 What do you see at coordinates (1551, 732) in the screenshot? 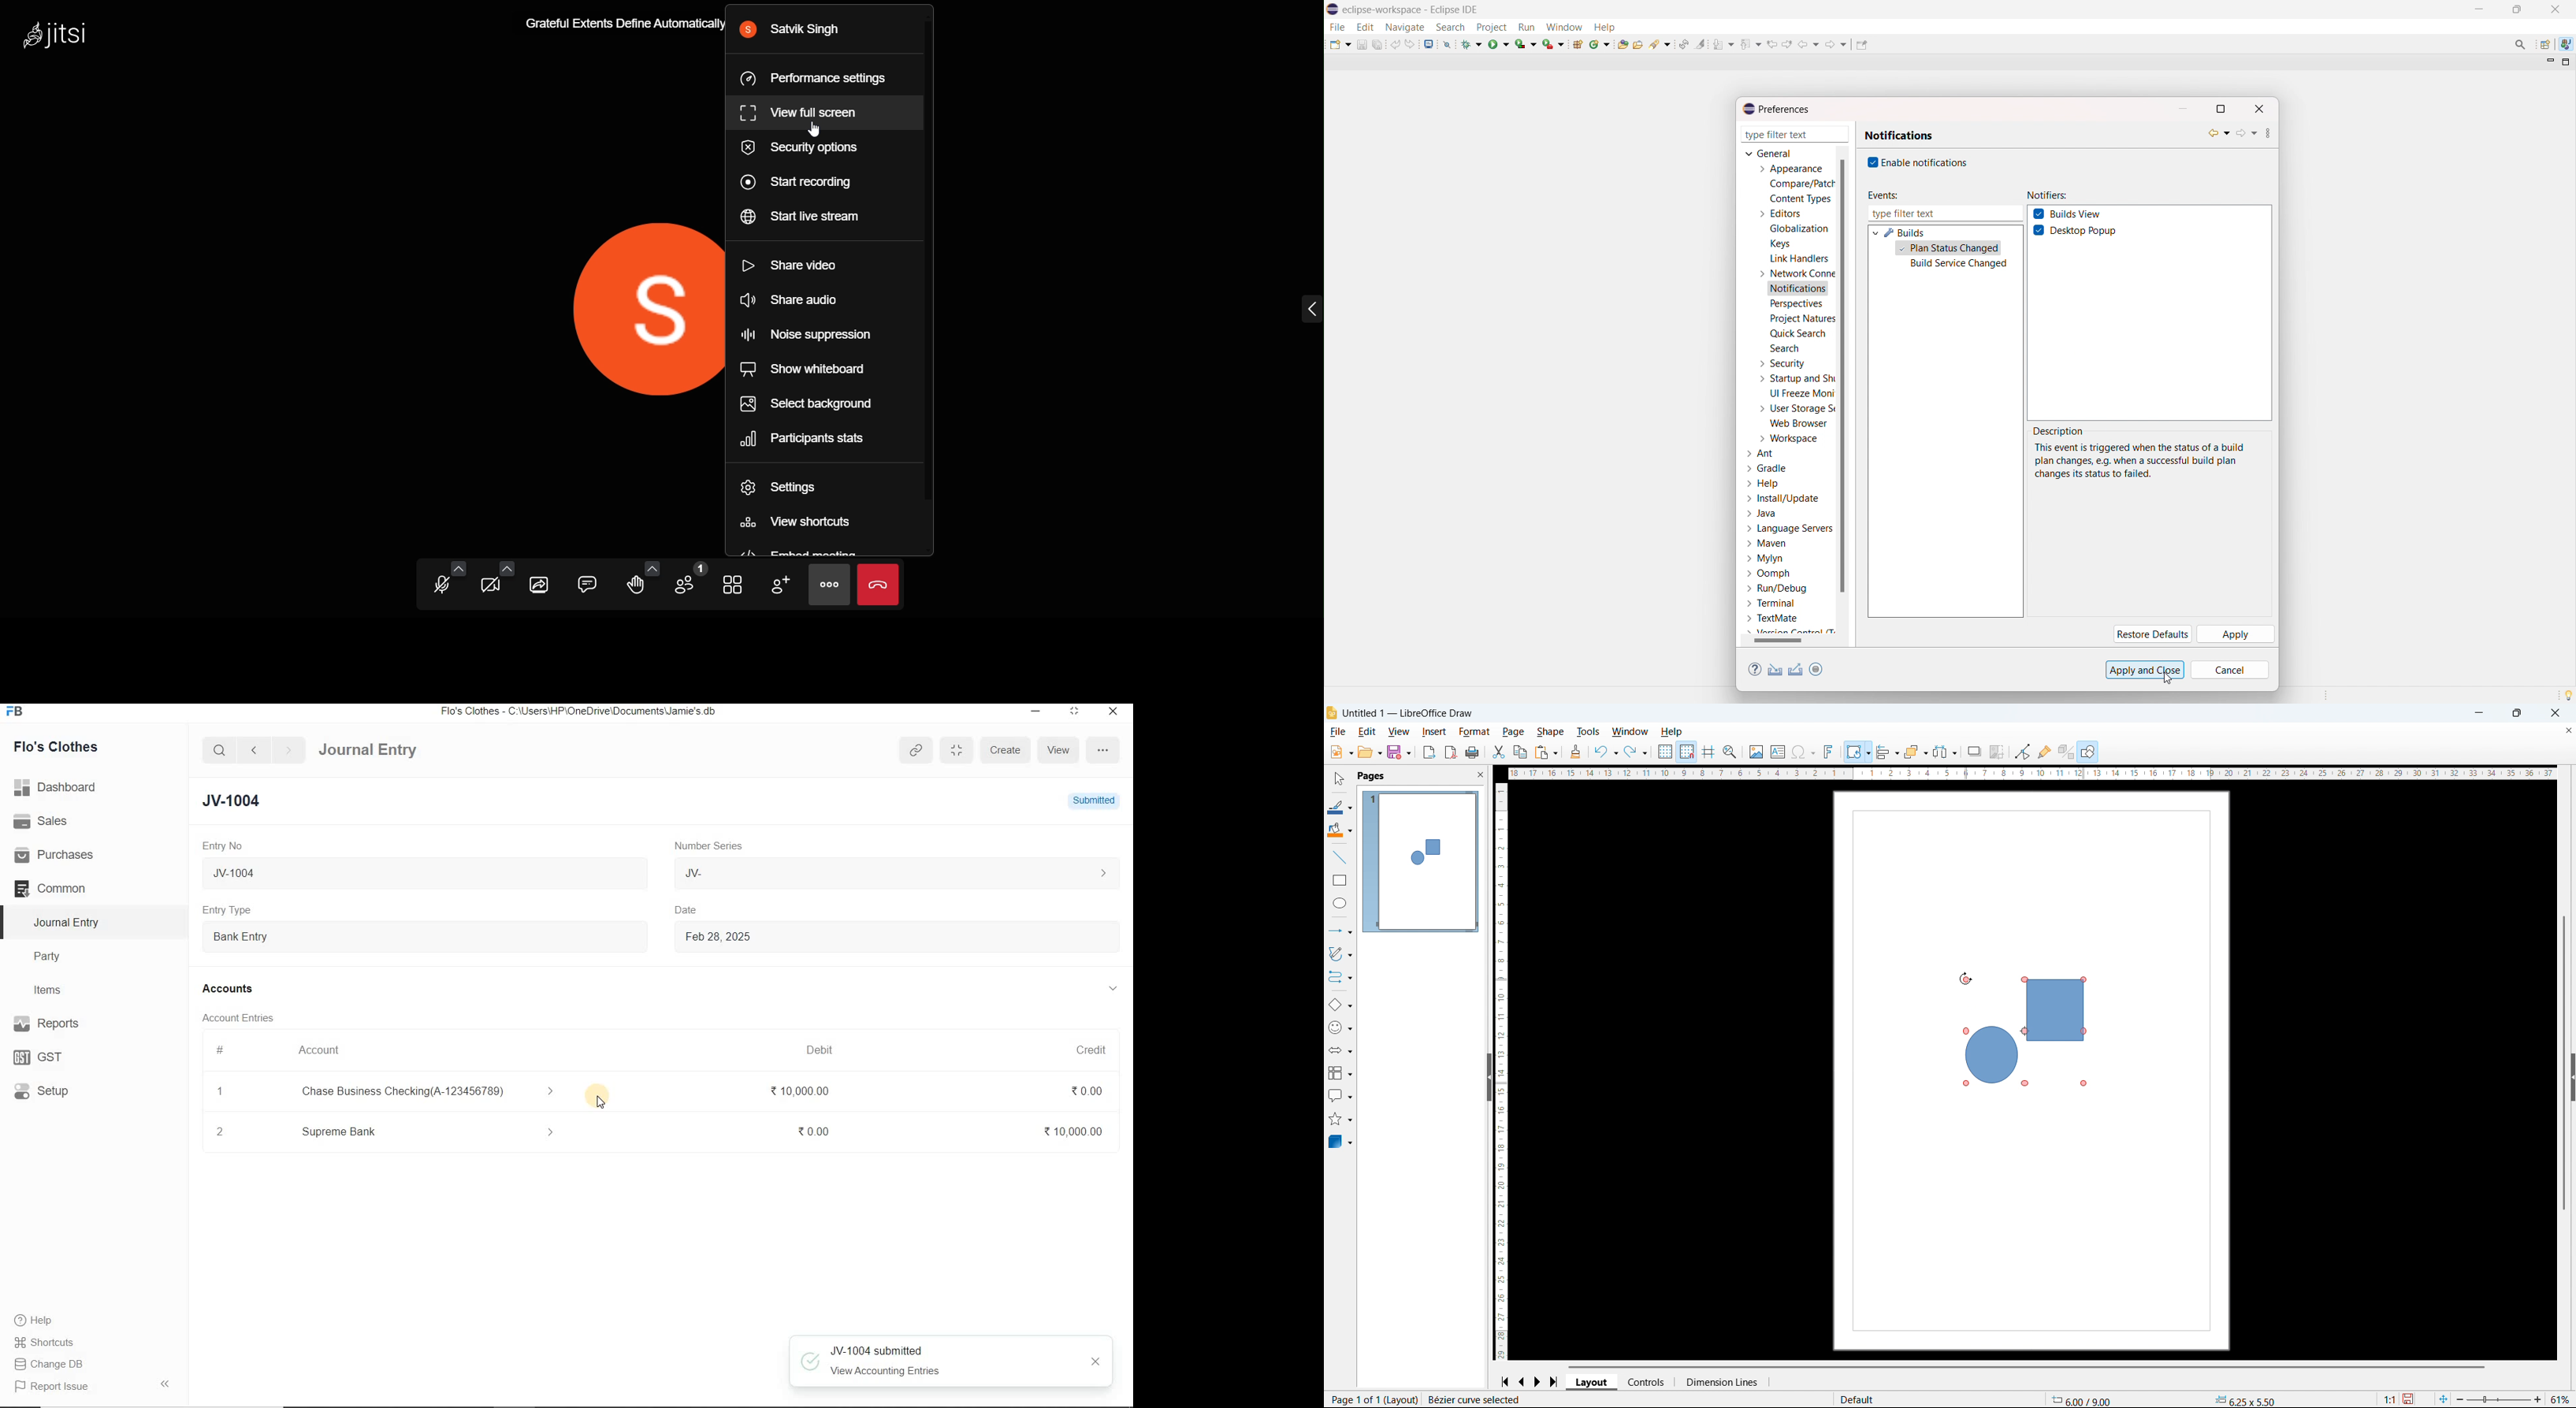
I see `shape ` at bounding box center [1551, 732].